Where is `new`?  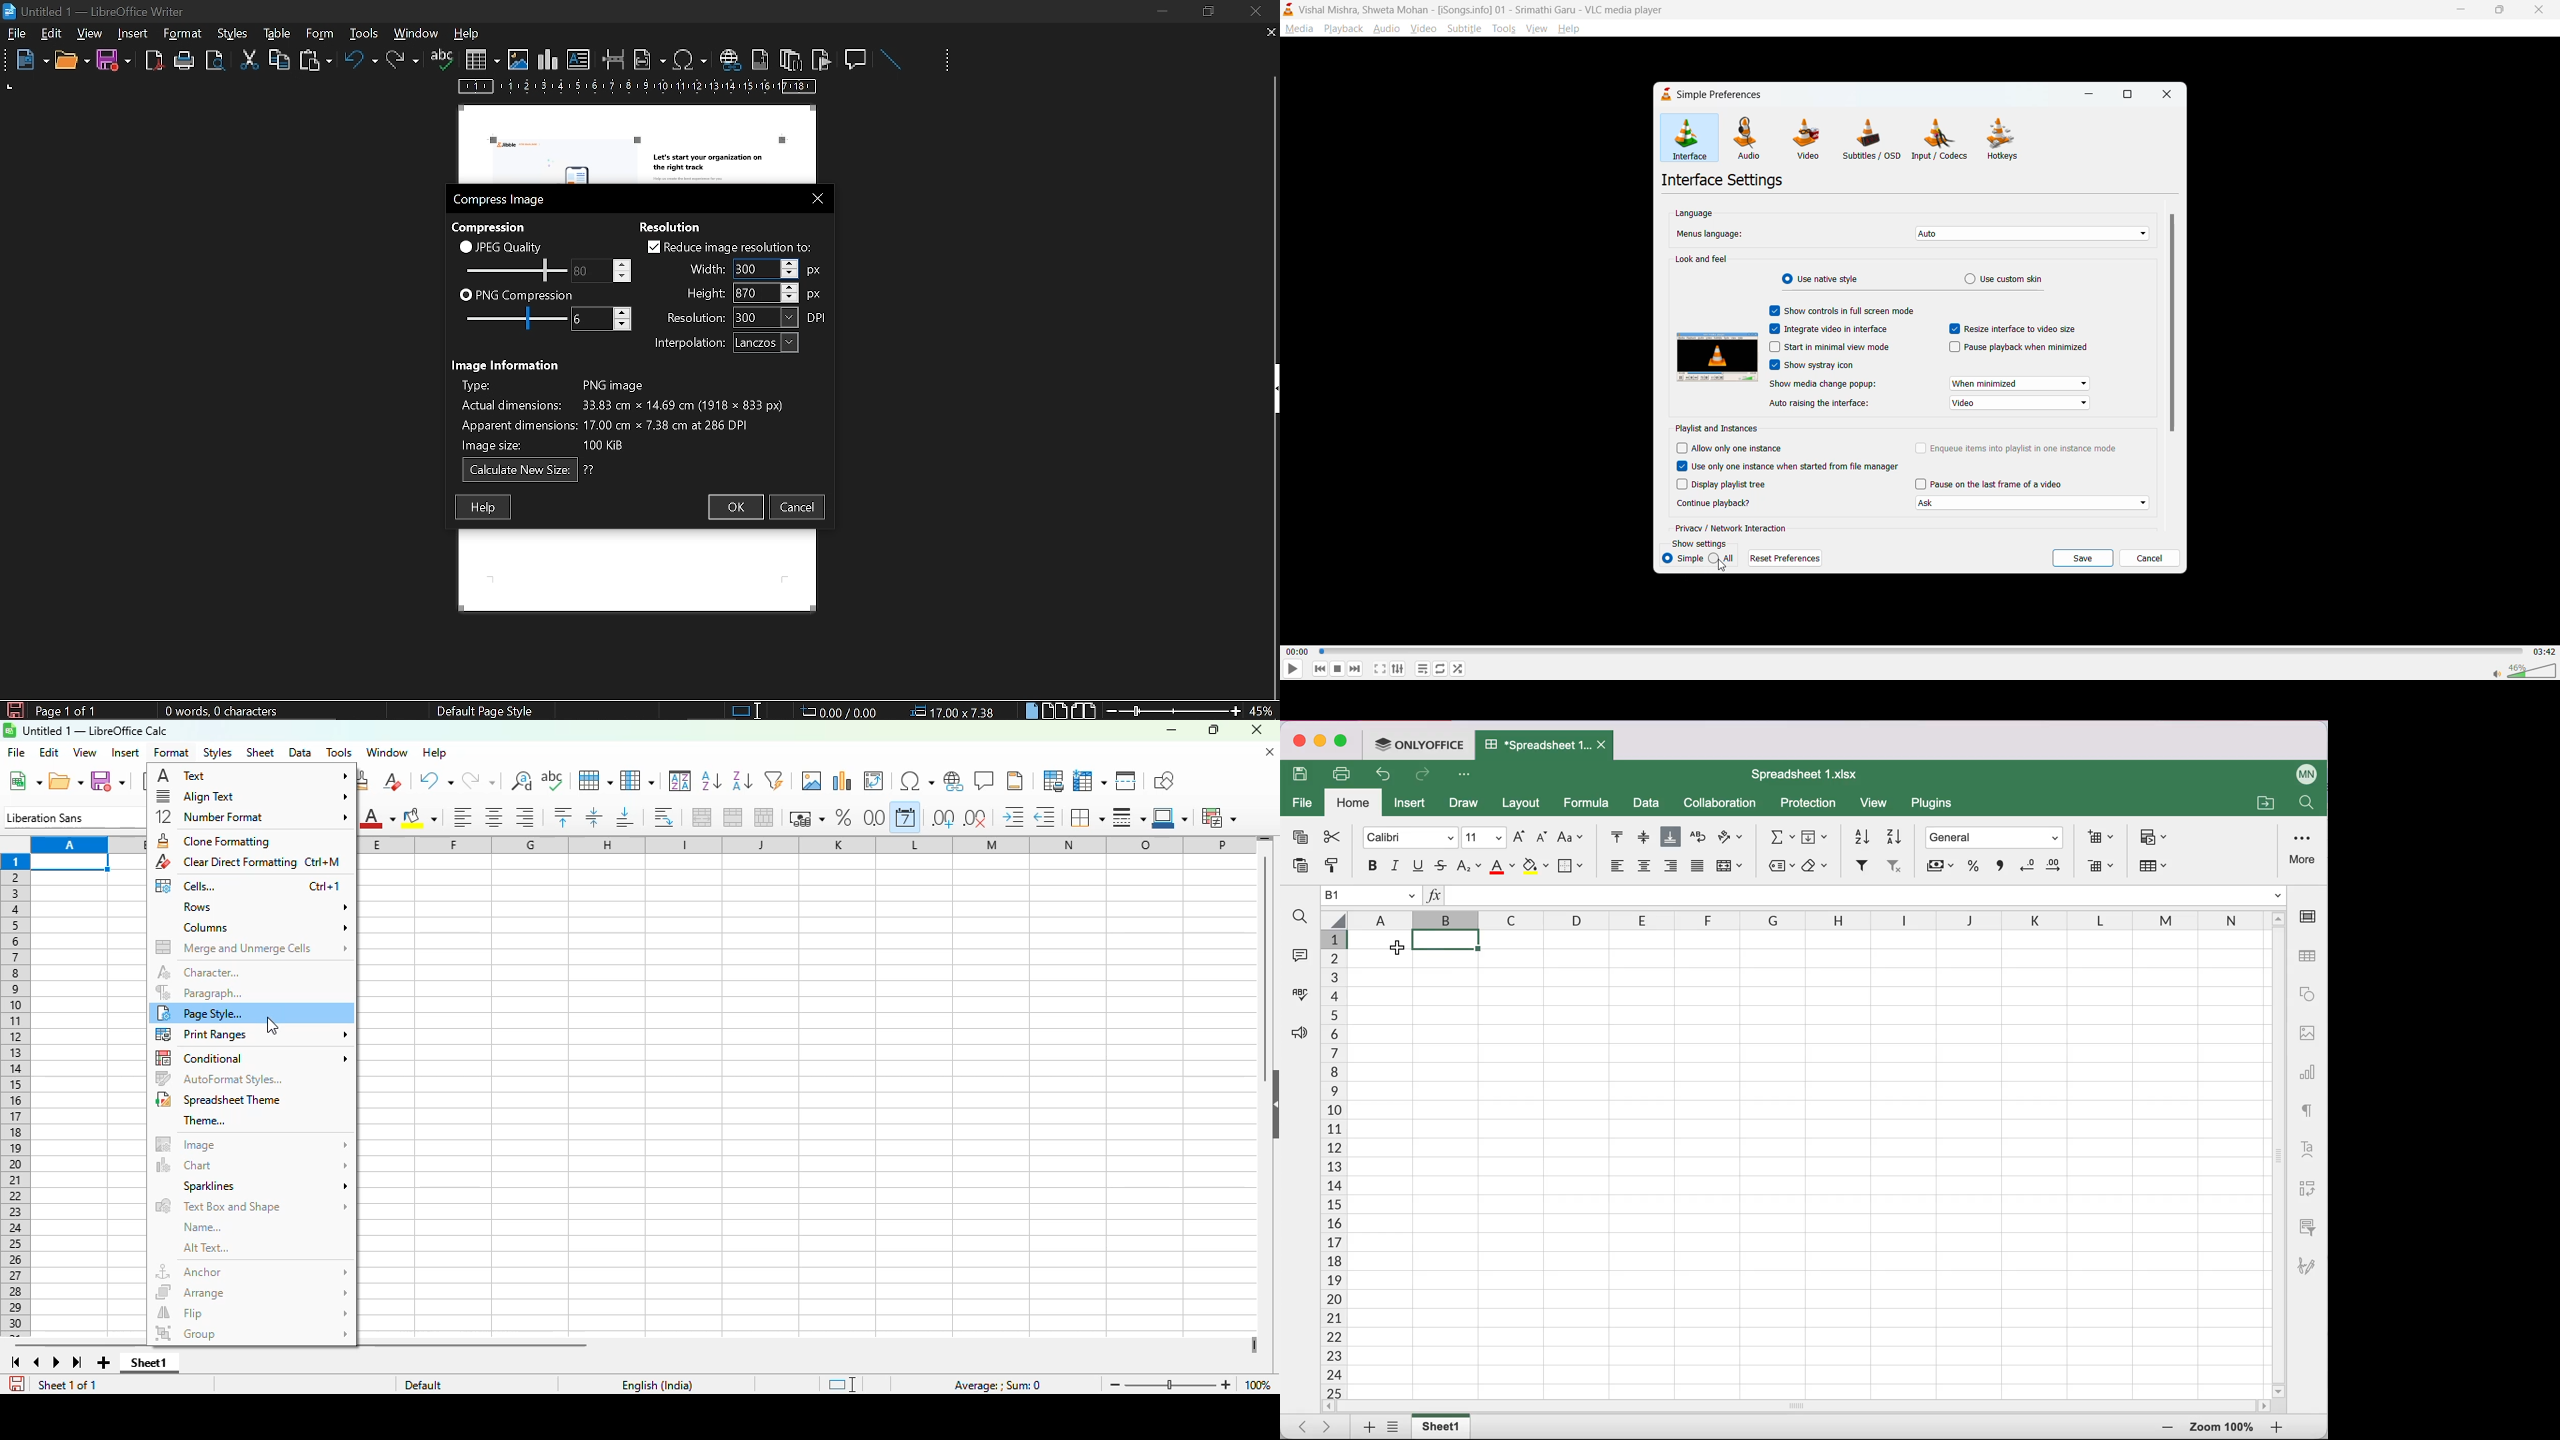 new is located at coordinates (24, 781).